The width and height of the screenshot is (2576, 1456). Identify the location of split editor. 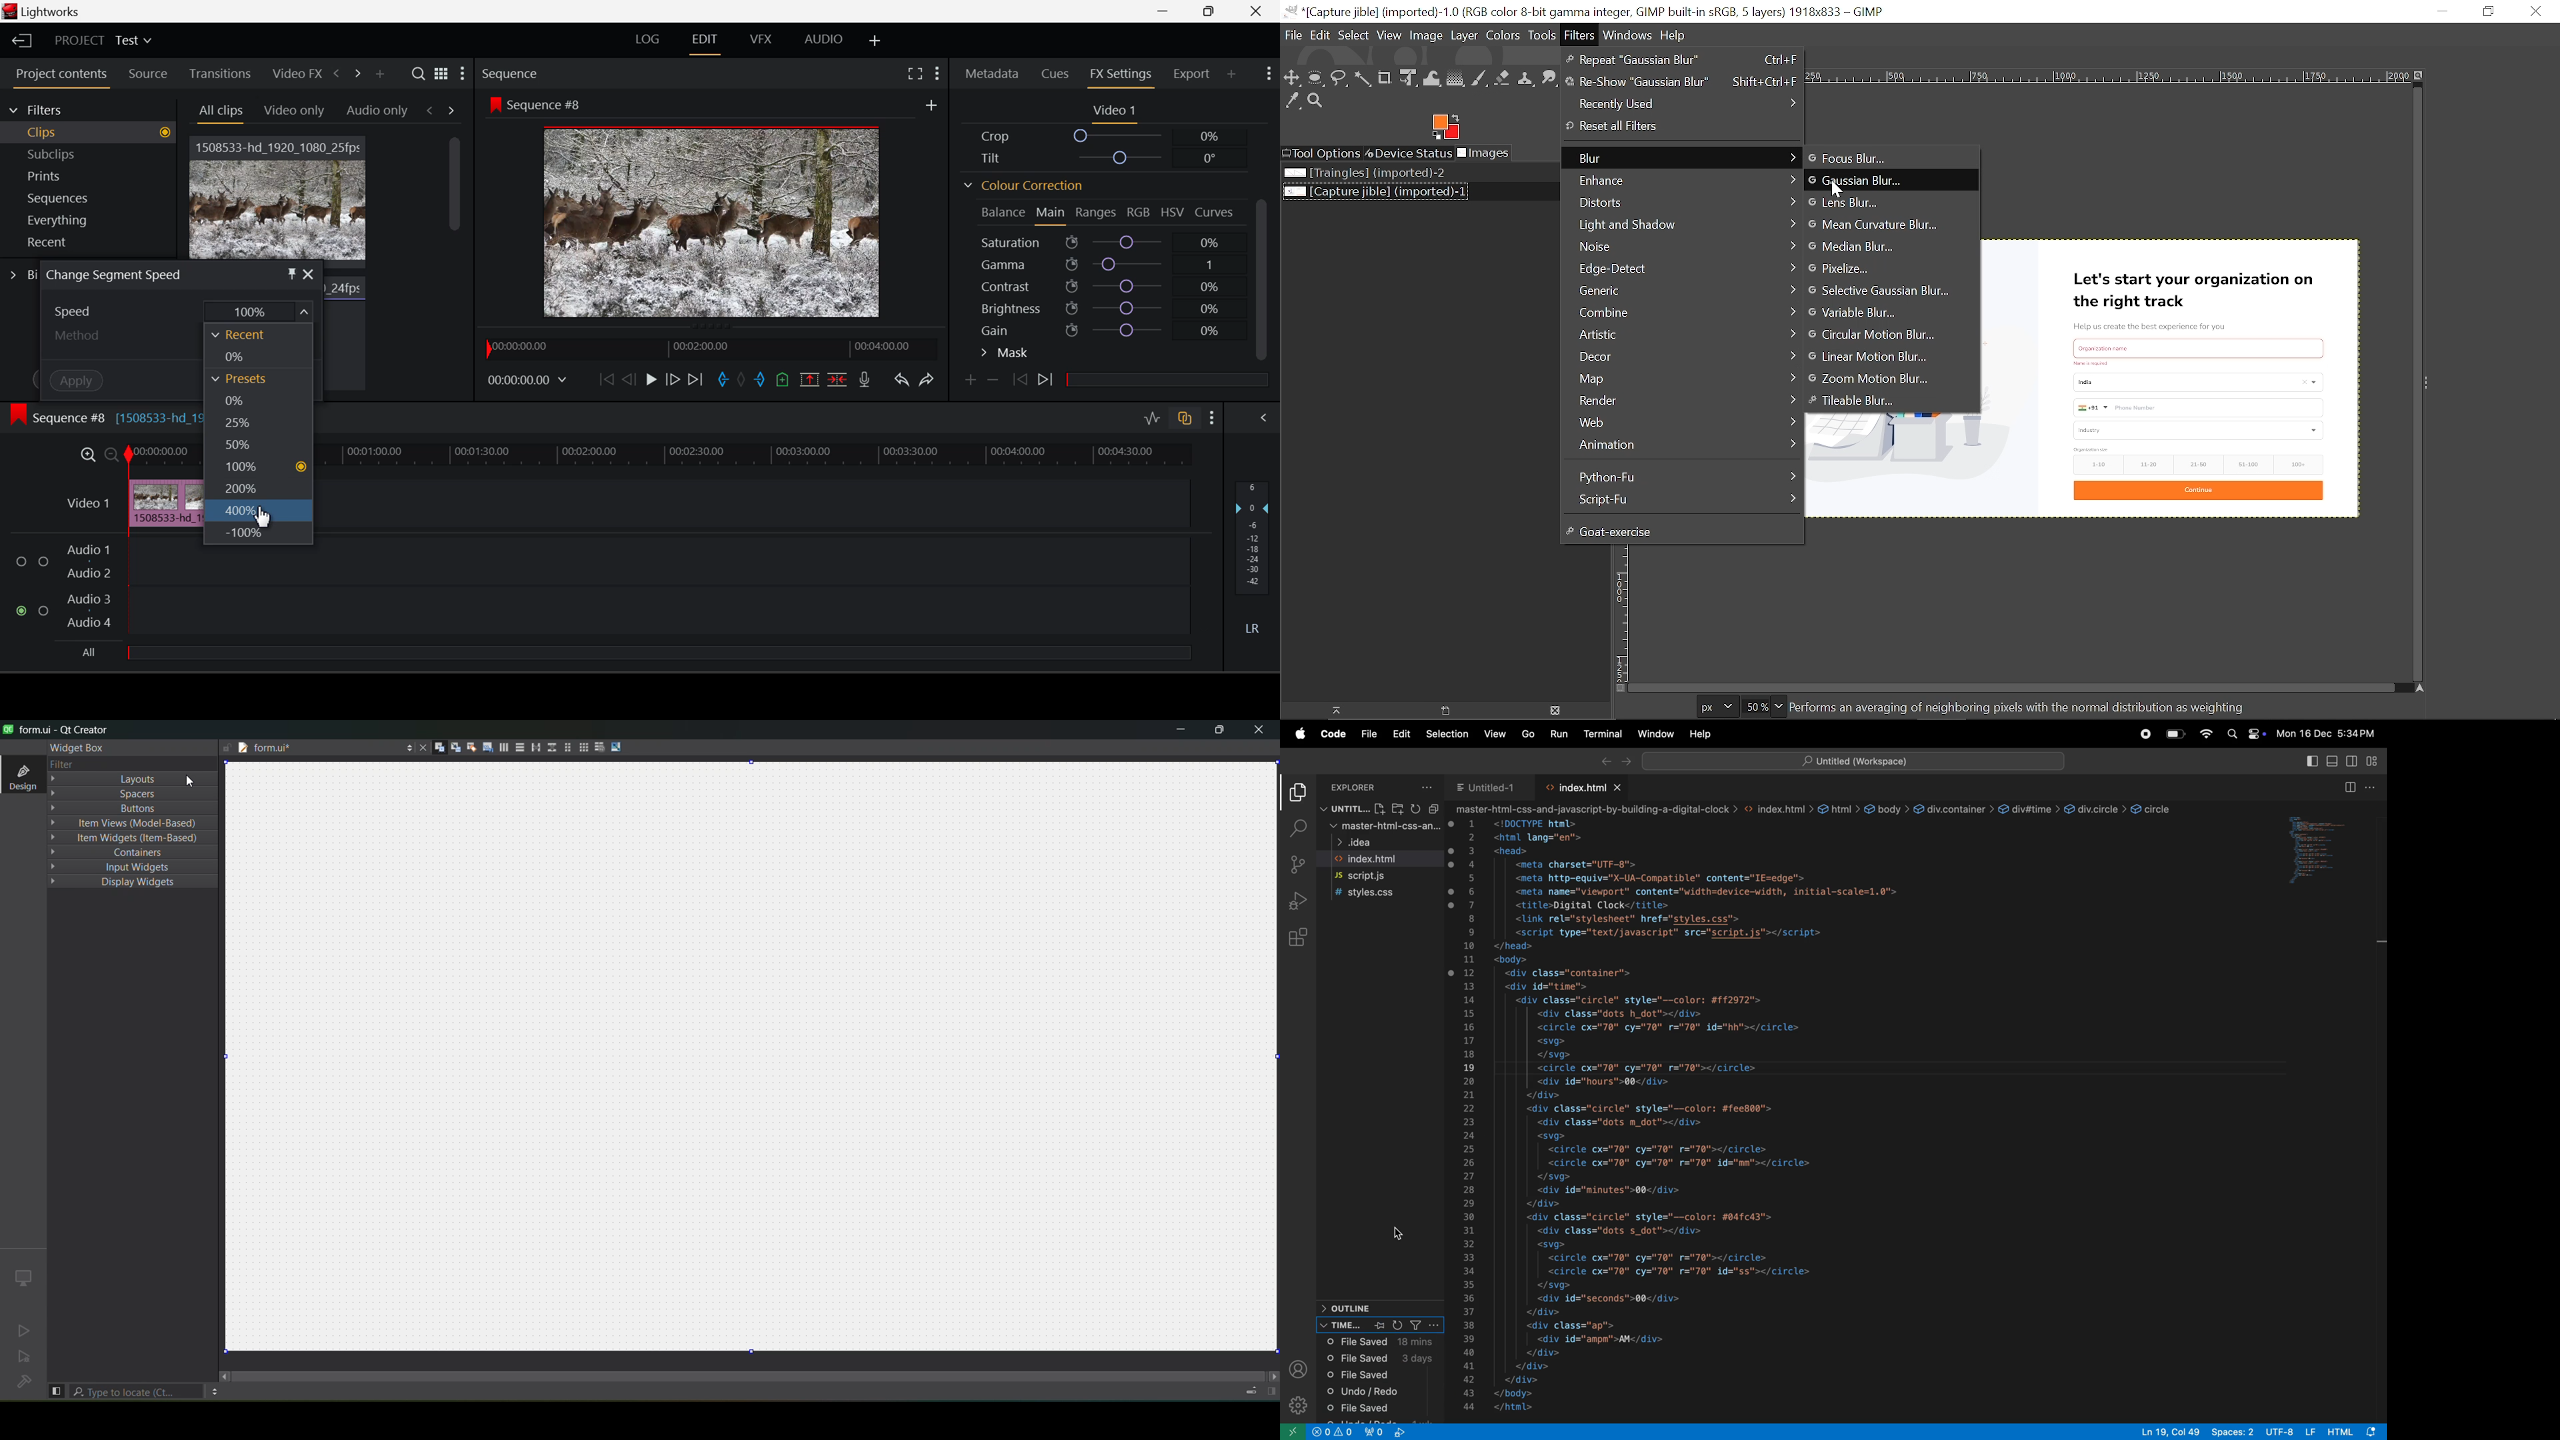
(2309, 763).